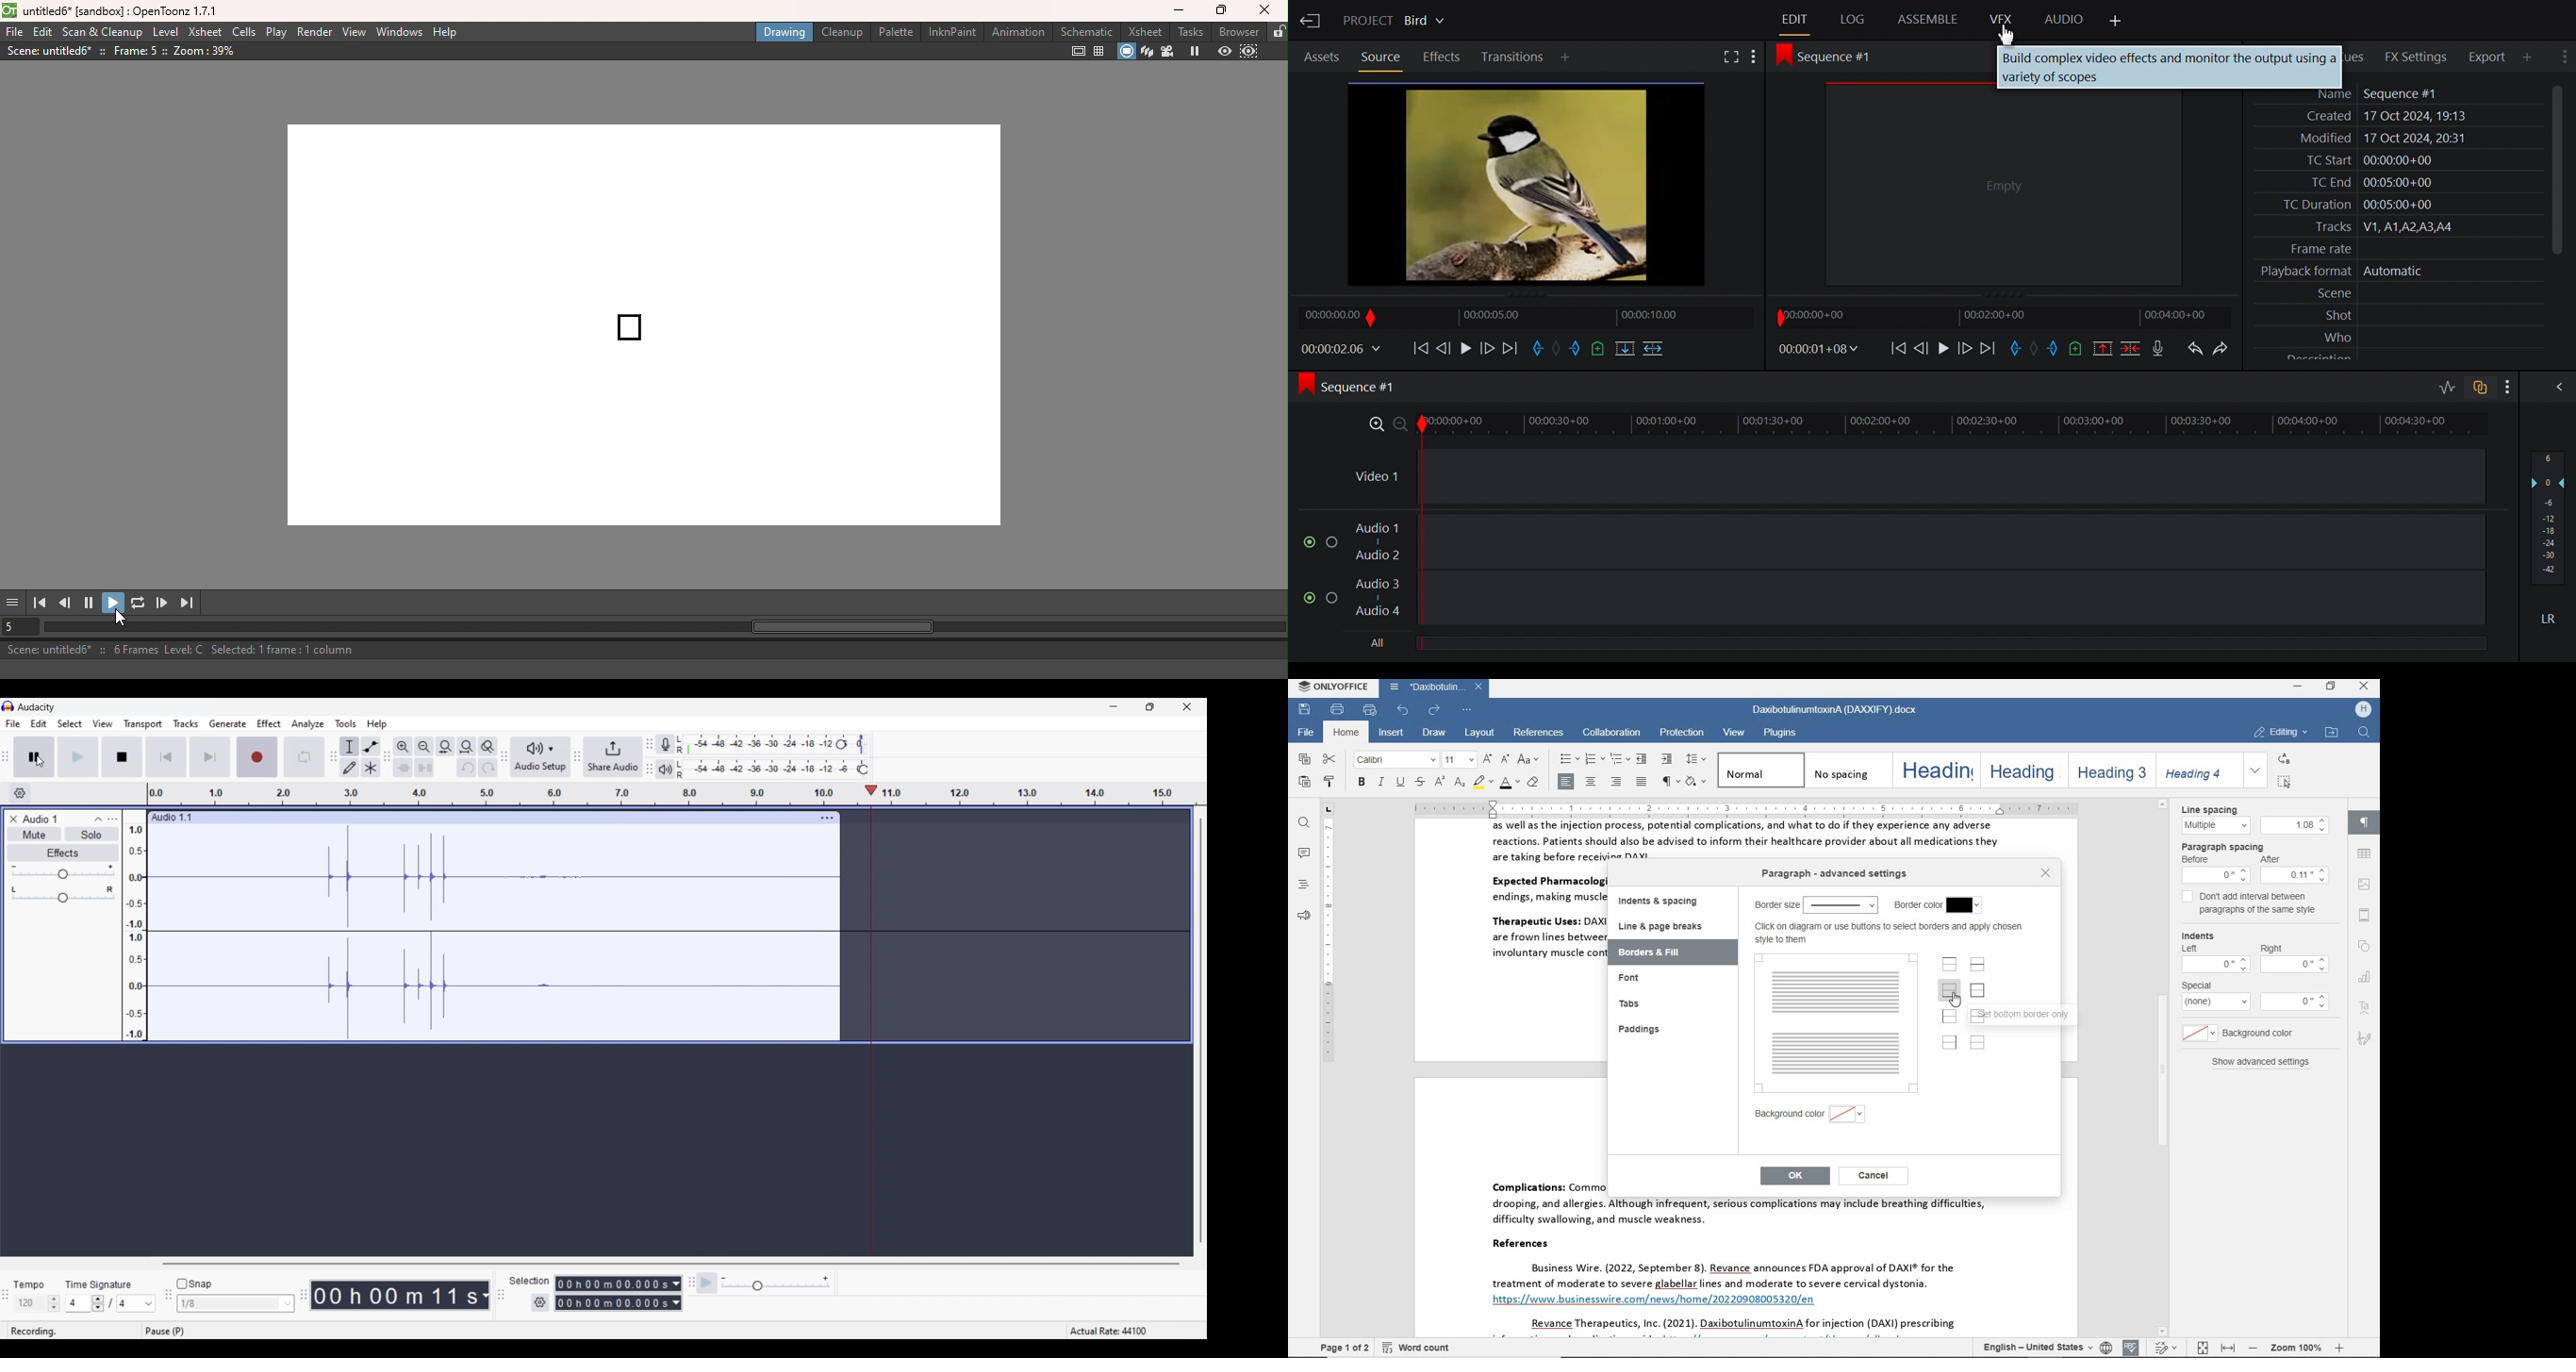 The width and height of the screenshot is (2576, 1372). I want to click on Audio Track 3, Audio Track 4, so click(1915, 600).